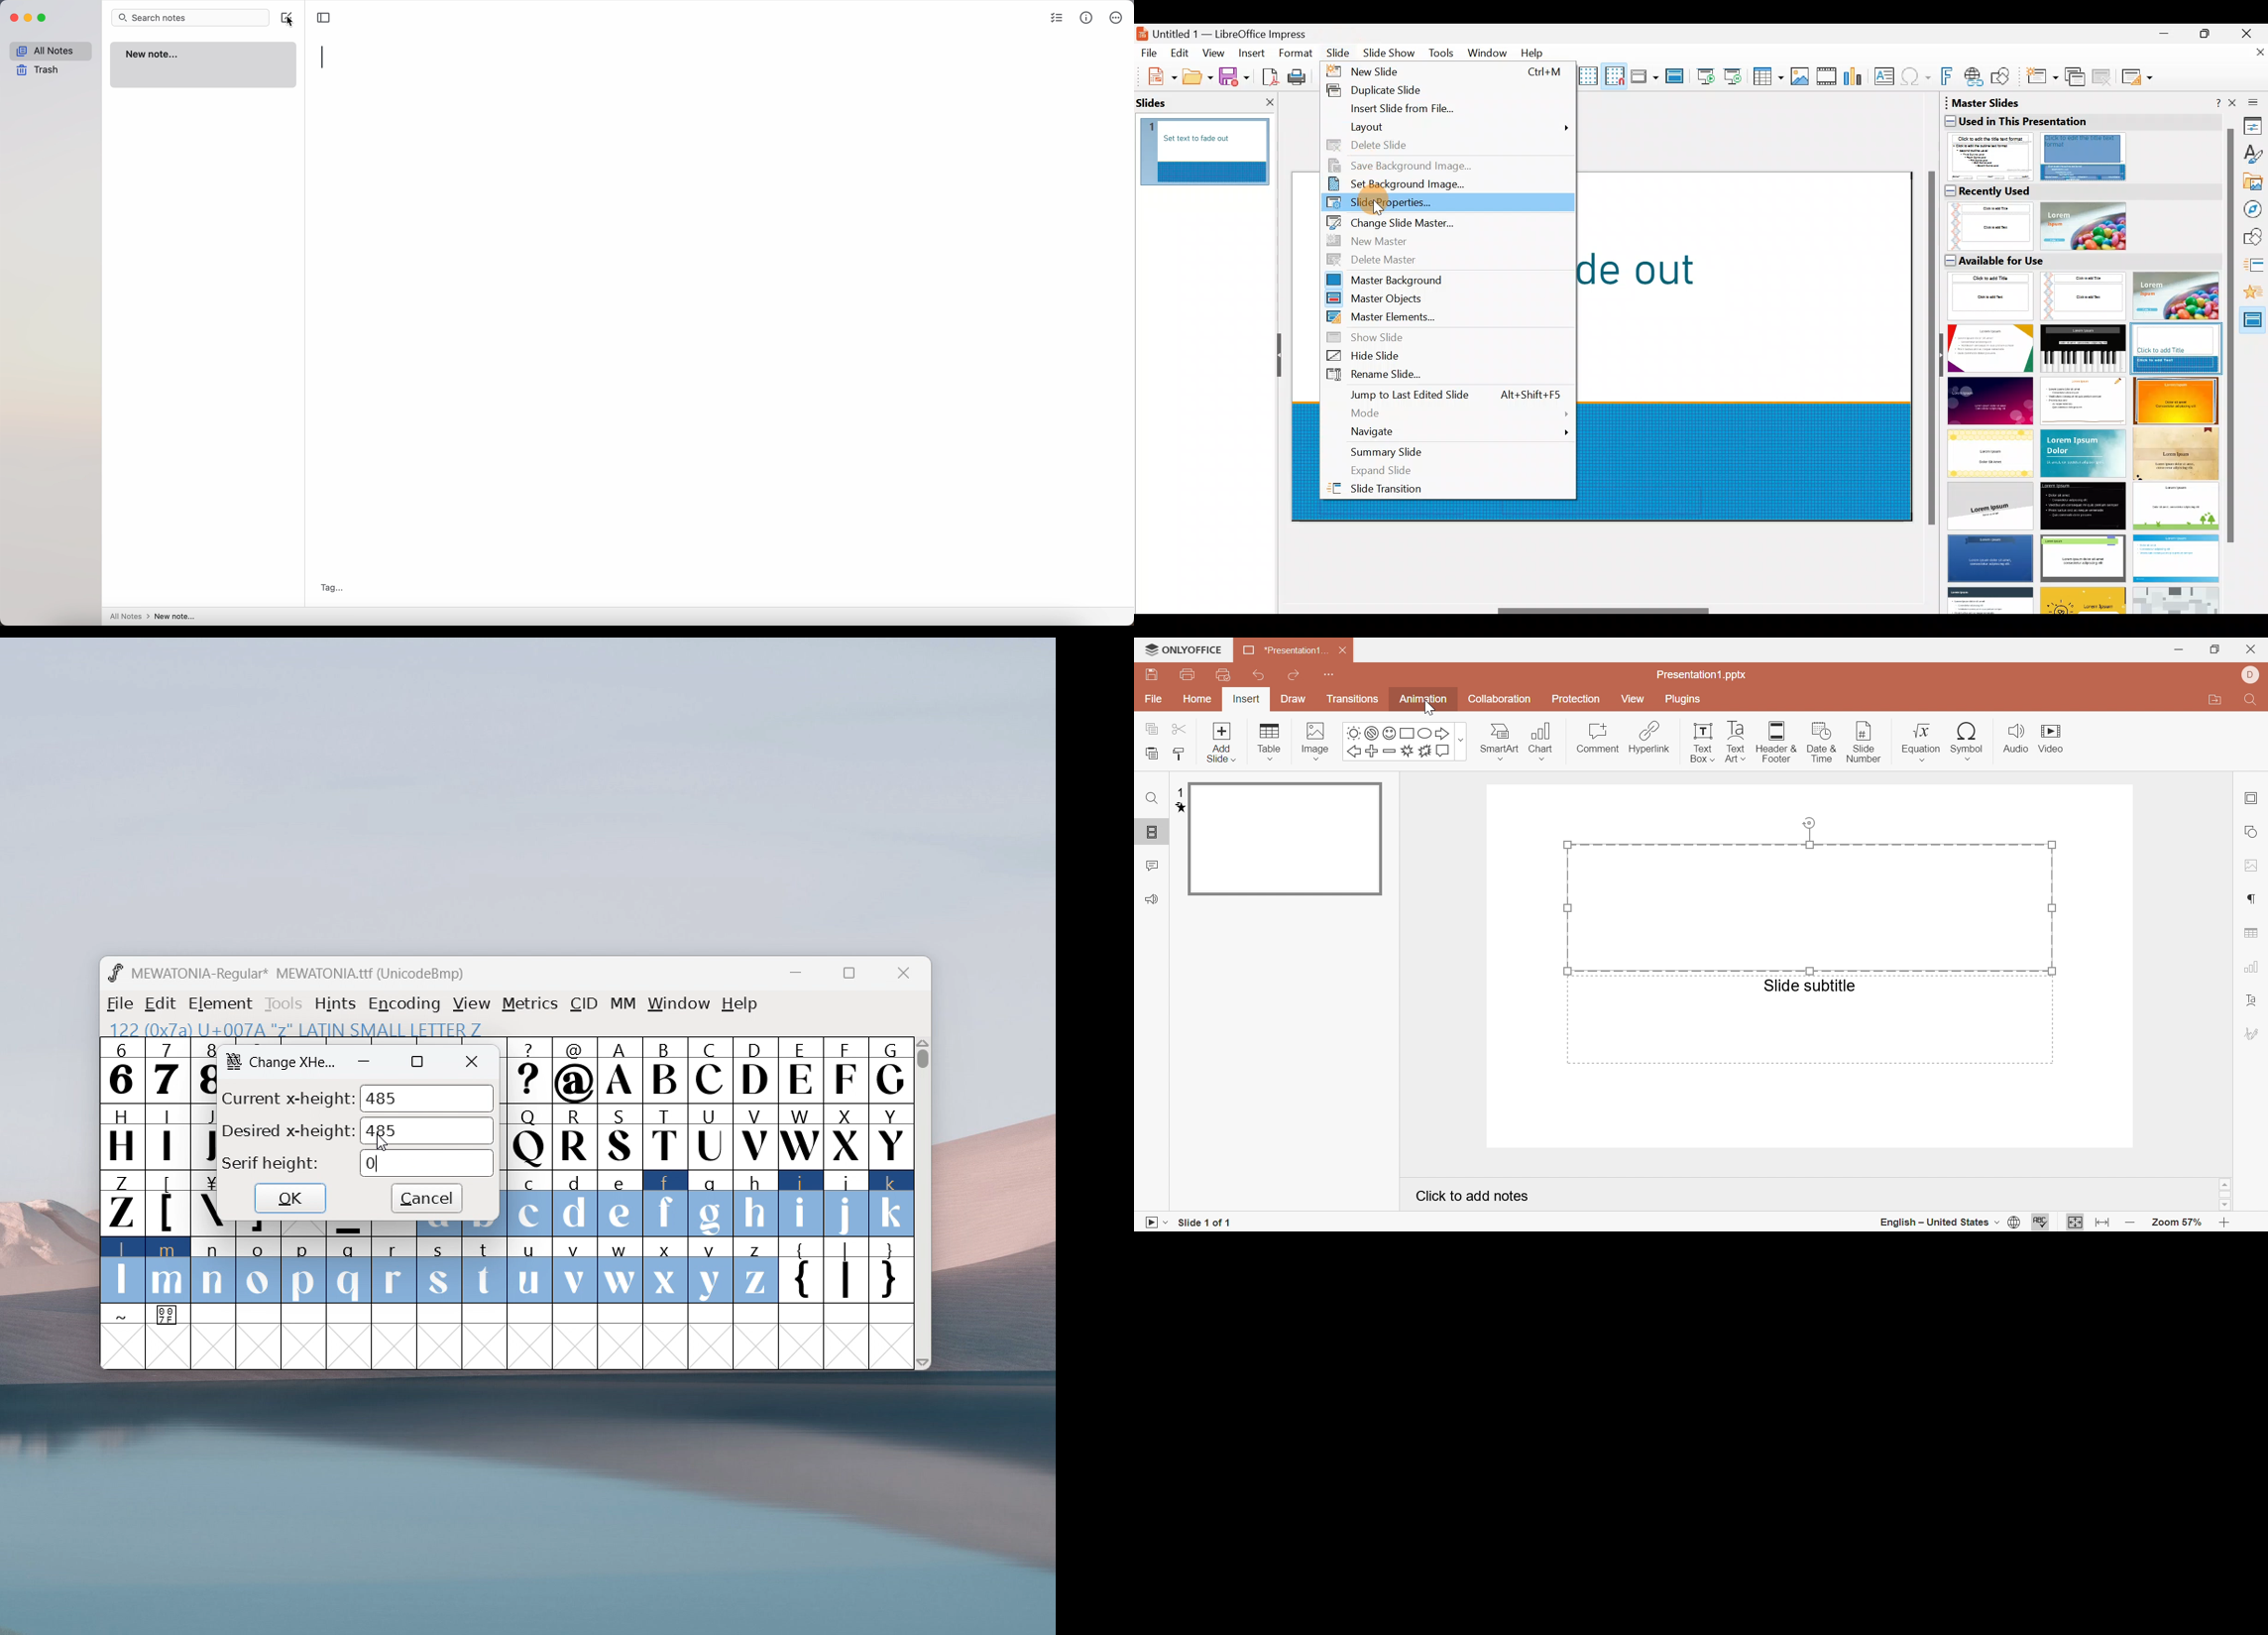 This screenshot has width=2268, height=1652. Describe the element at coordinates (2253, 866) in the screenshot. I see `image settings` at that location.